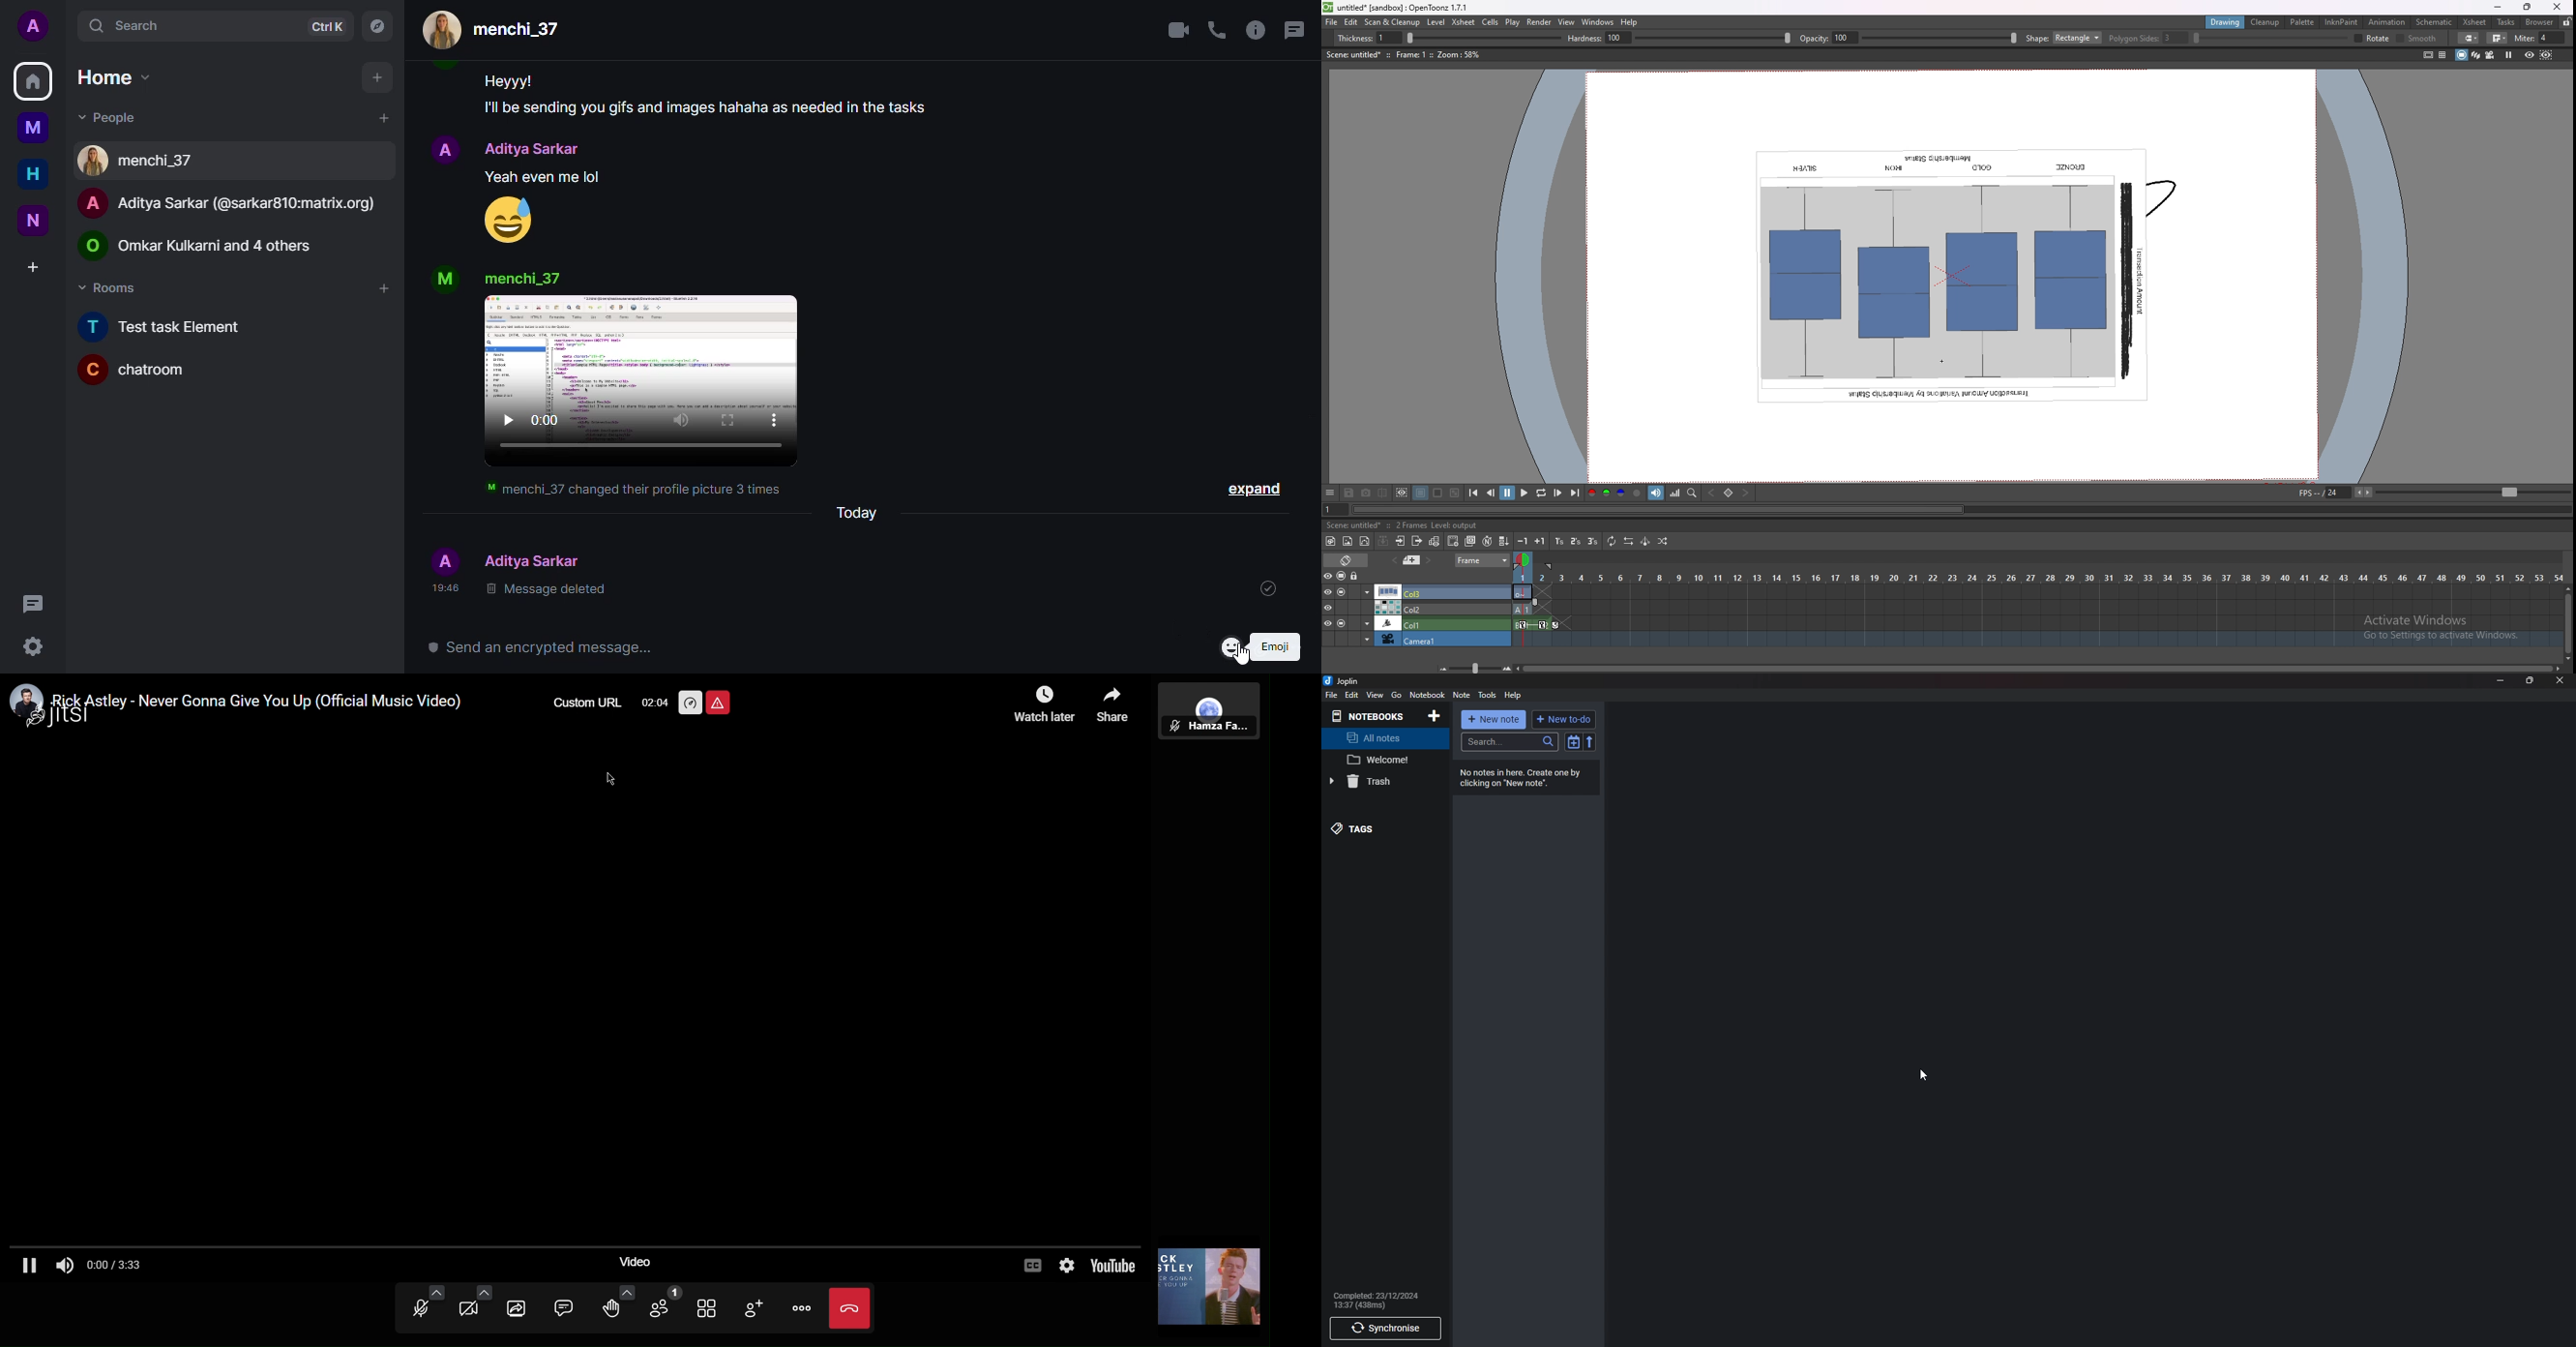  Describe the element at coordinates (532, 645) in the screenshot. I see `send an encrypted message` at that location.